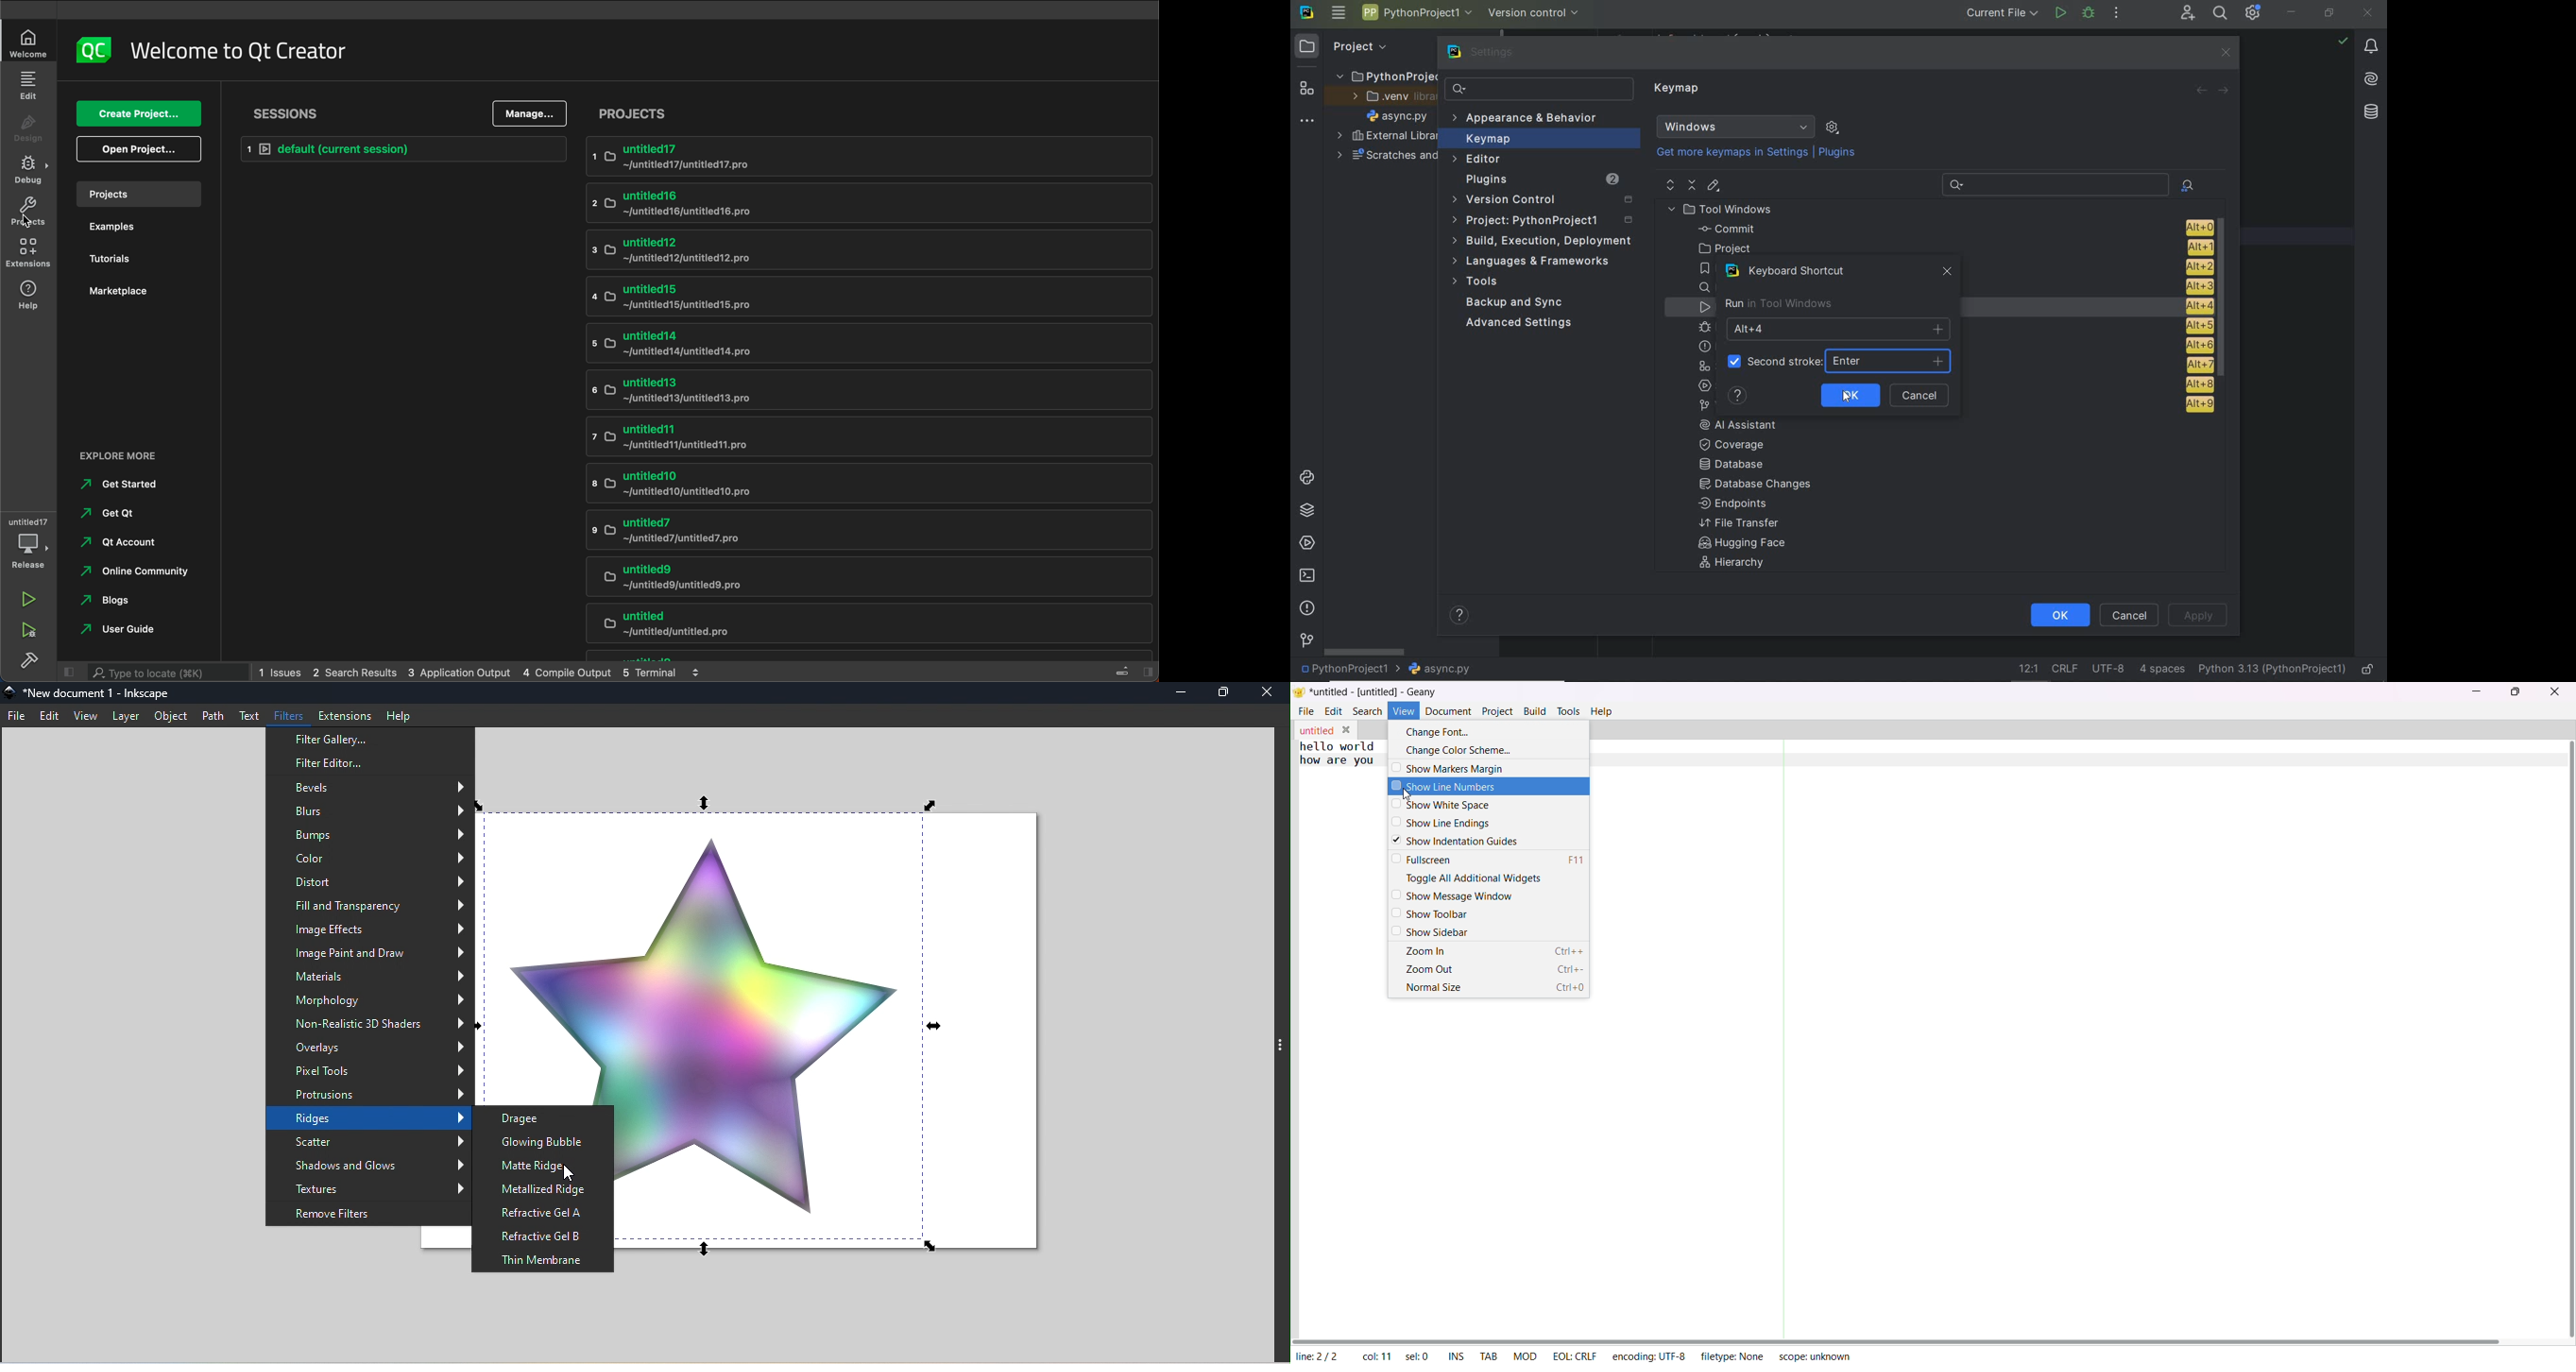  I want to click on Textures, so click(370, 1189).